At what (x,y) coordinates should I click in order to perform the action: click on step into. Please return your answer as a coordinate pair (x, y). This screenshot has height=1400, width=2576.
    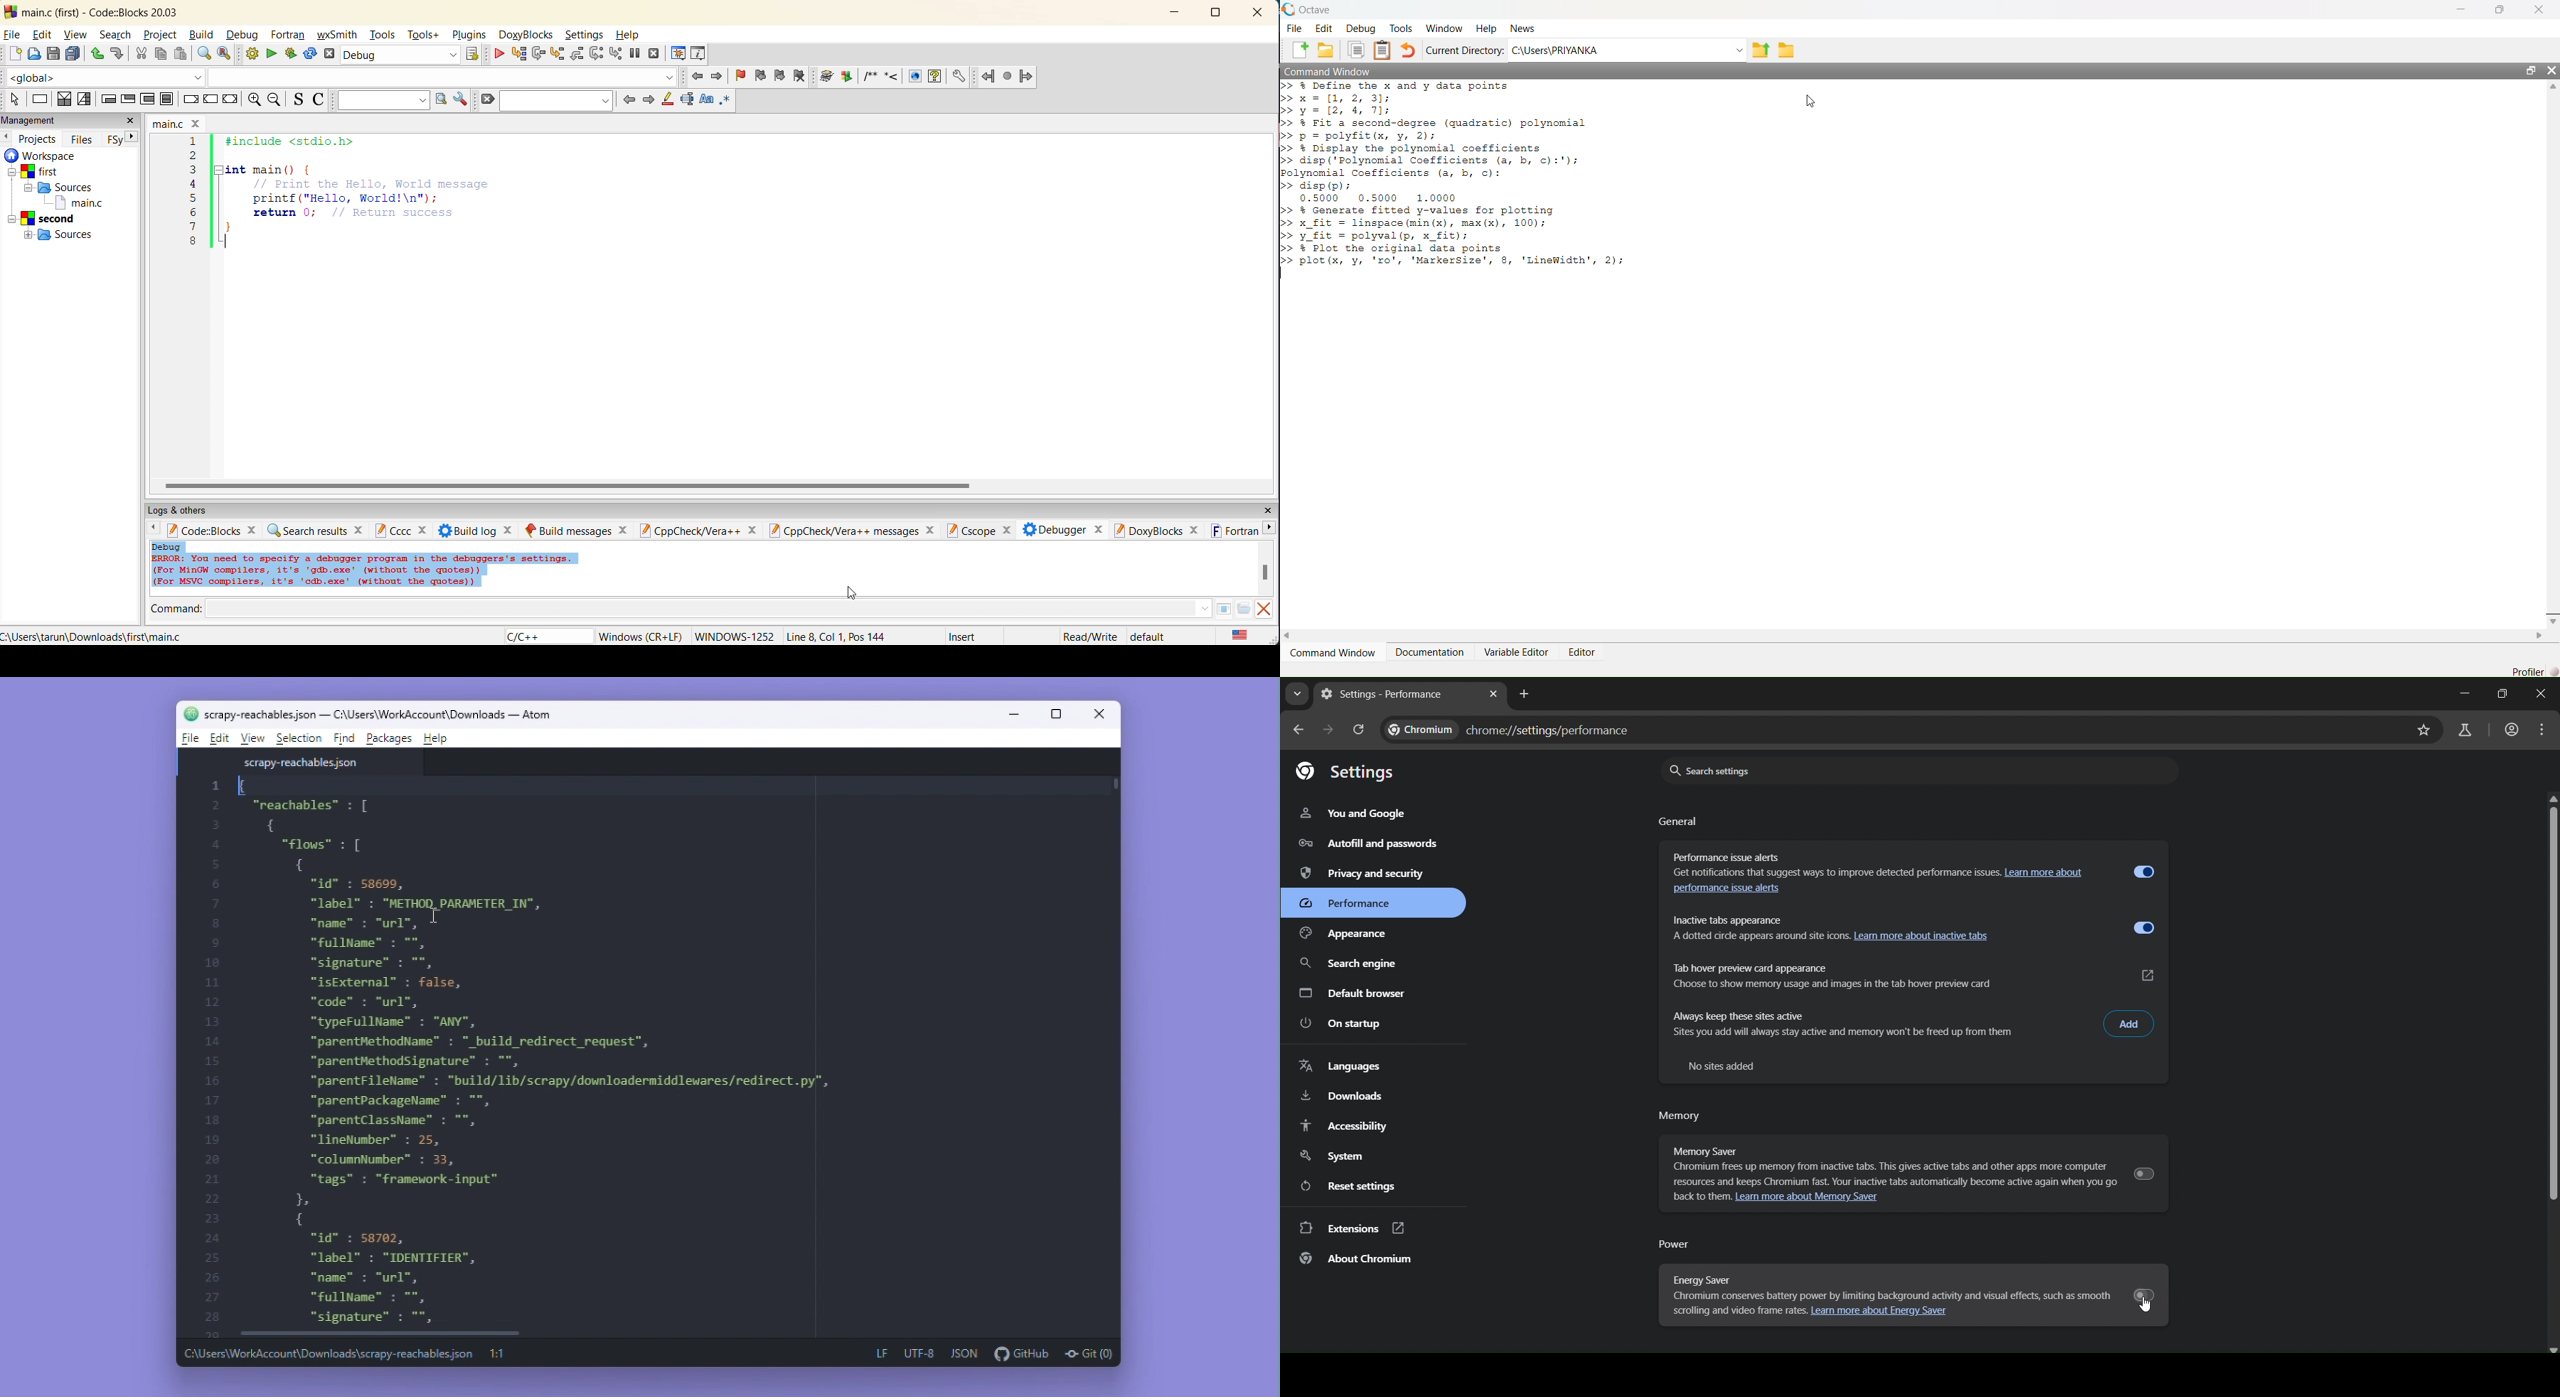
    Looking at the image, I should click on (557, 53).